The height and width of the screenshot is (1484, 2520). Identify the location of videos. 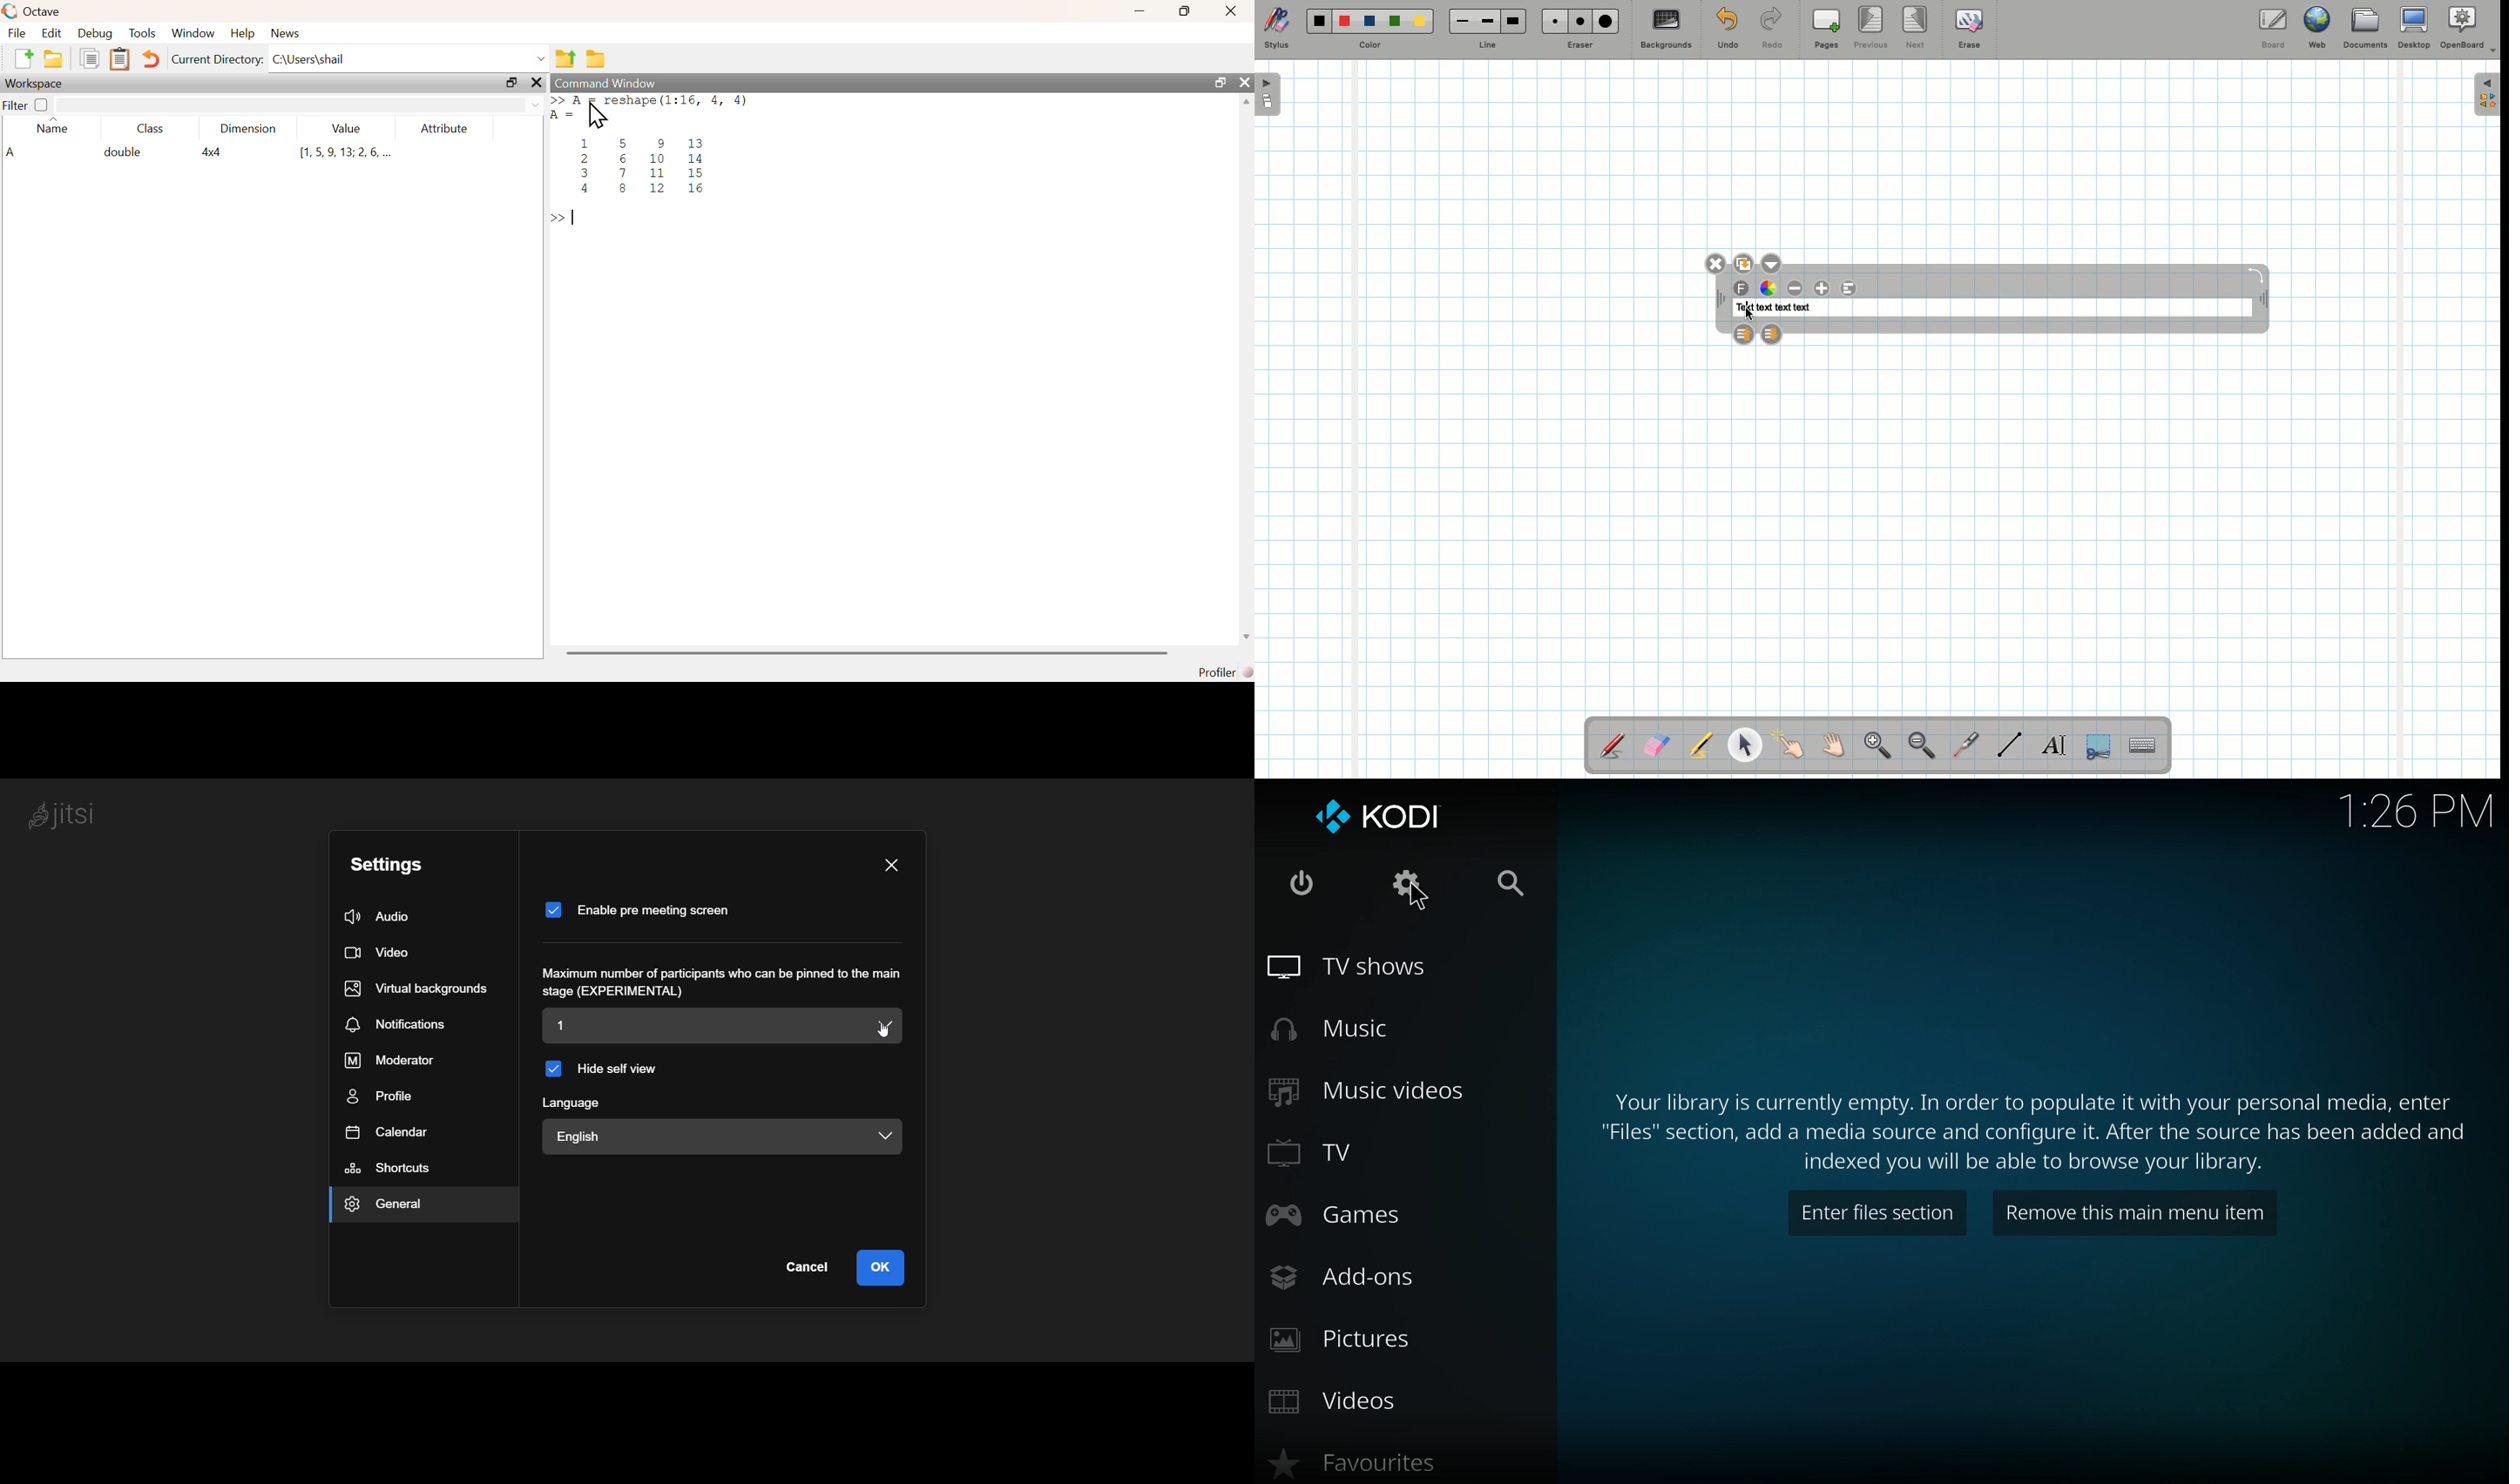
(1362, 1402).